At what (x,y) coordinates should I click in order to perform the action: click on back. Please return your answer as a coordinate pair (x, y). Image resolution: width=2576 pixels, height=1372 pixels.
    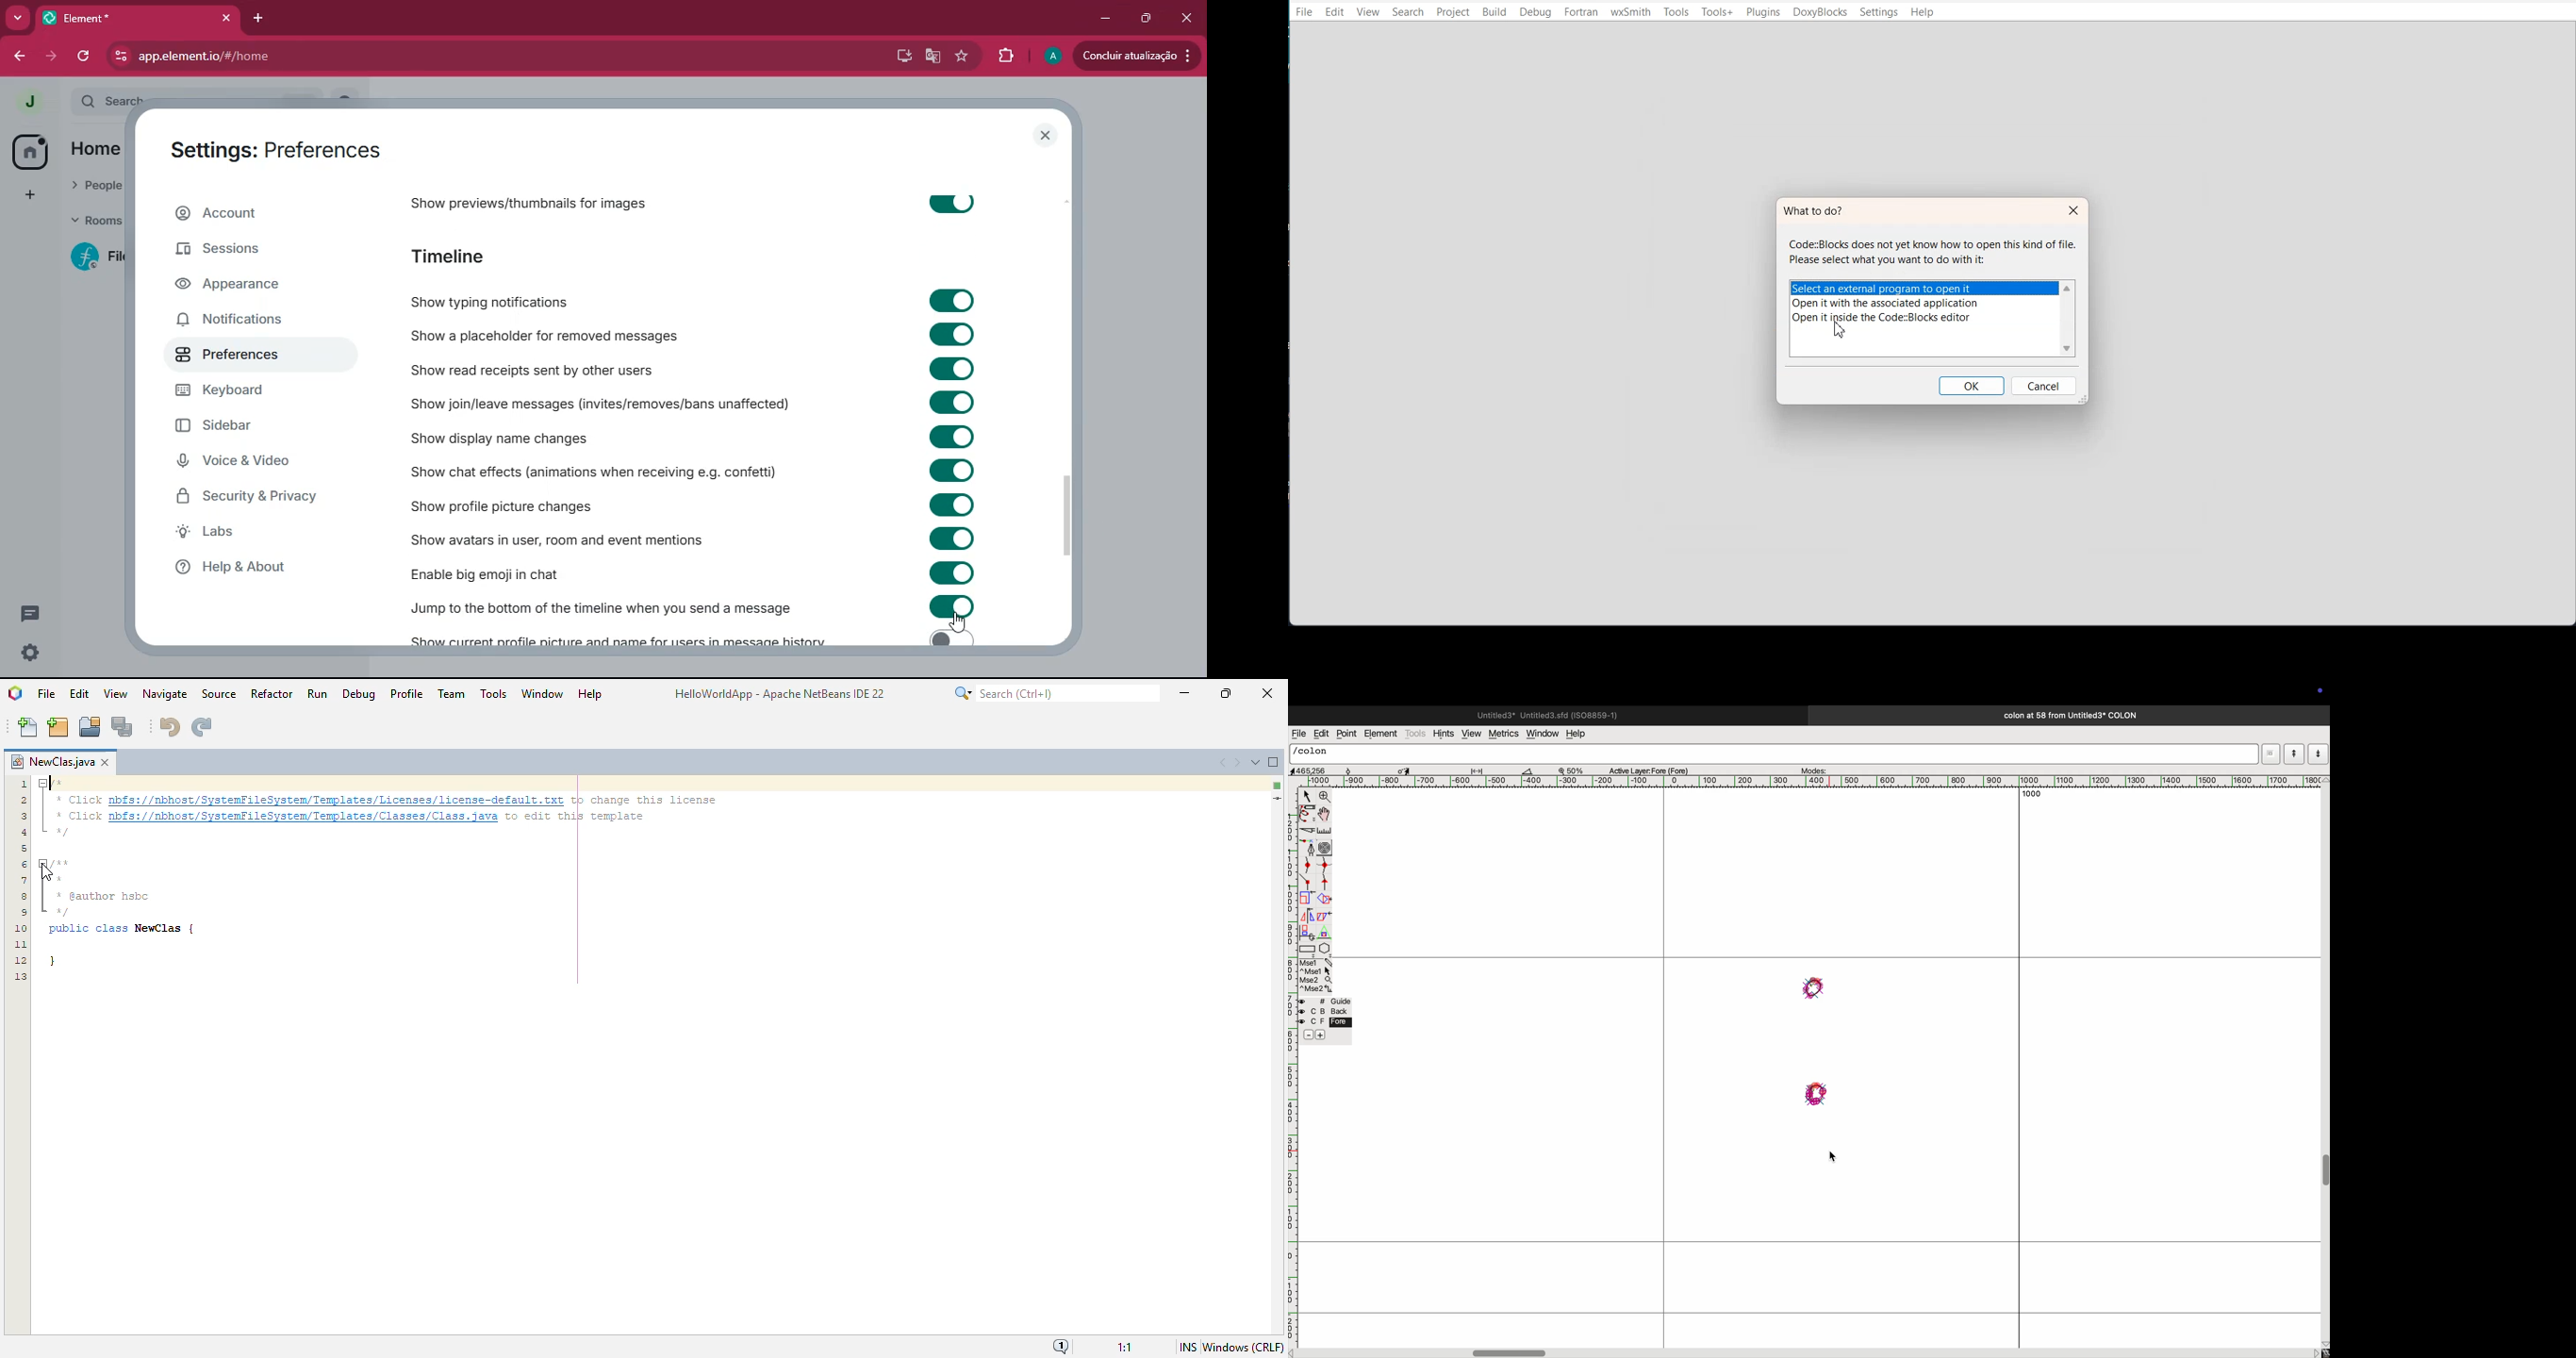
    Looking at the image, I should click on (15, 56).